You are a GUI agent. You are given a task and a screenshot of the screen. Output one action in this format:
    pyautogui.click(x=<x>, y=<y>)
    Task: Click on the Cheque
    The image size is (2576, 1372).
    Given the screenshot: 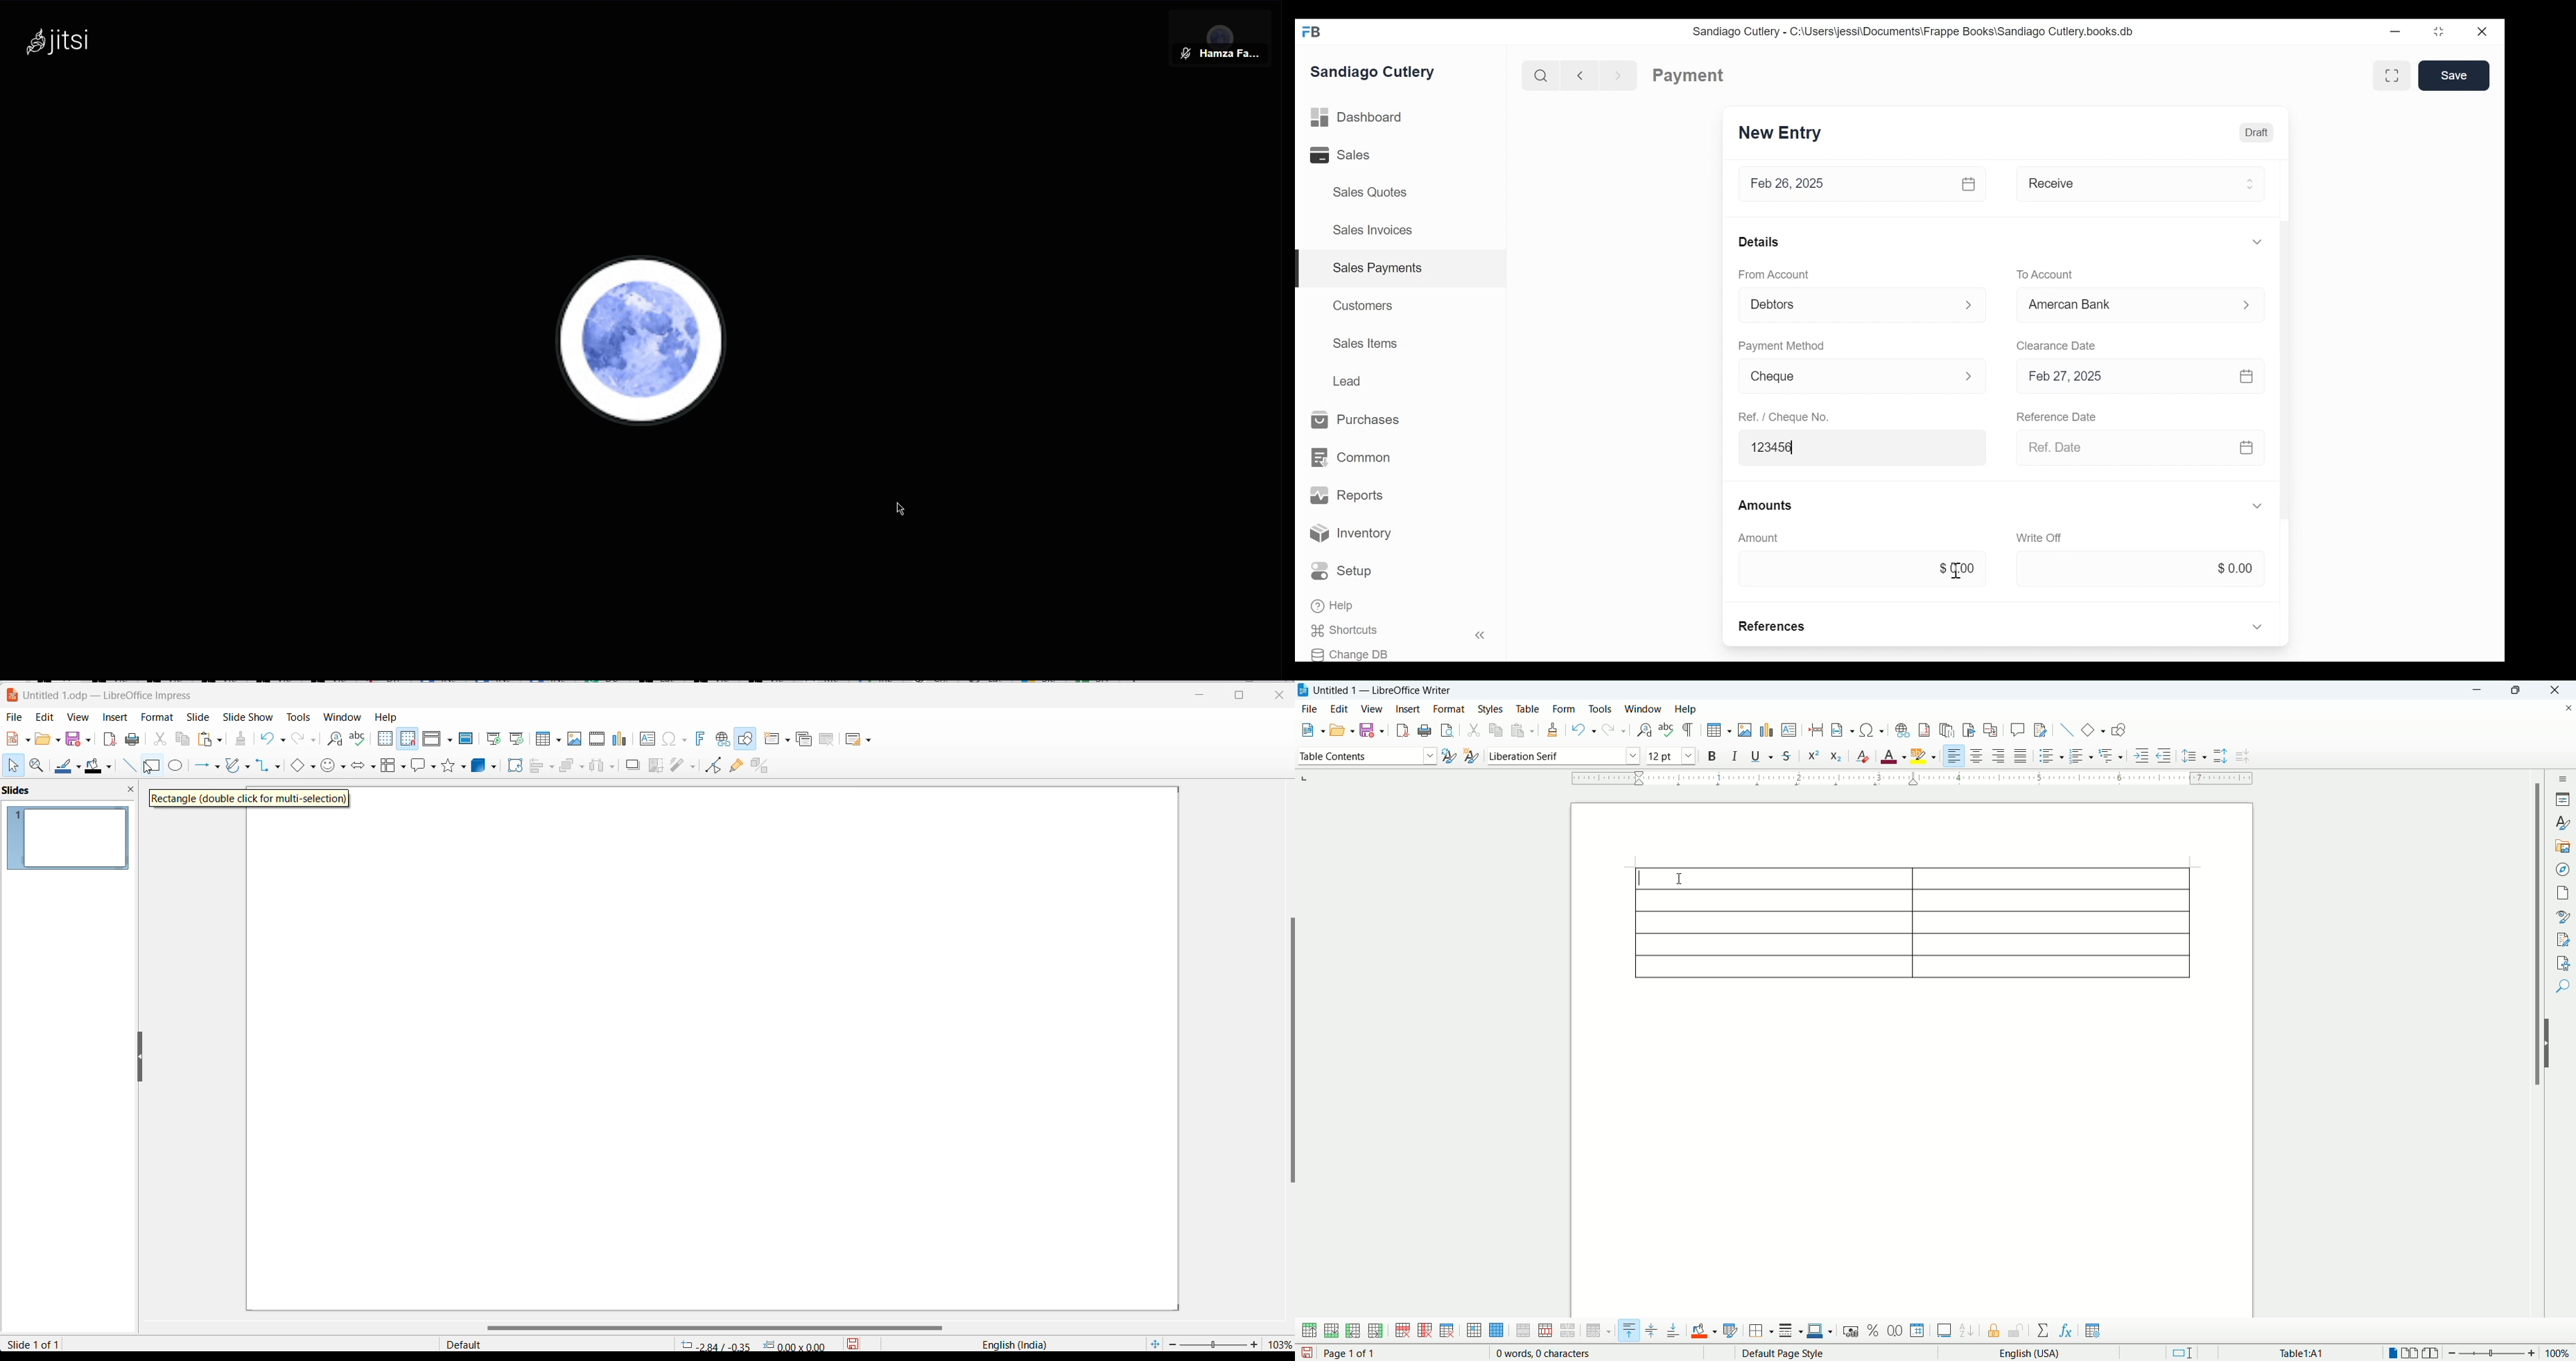 What is the action you would take?
    pyautogui.click(x=1844, y=377)
    